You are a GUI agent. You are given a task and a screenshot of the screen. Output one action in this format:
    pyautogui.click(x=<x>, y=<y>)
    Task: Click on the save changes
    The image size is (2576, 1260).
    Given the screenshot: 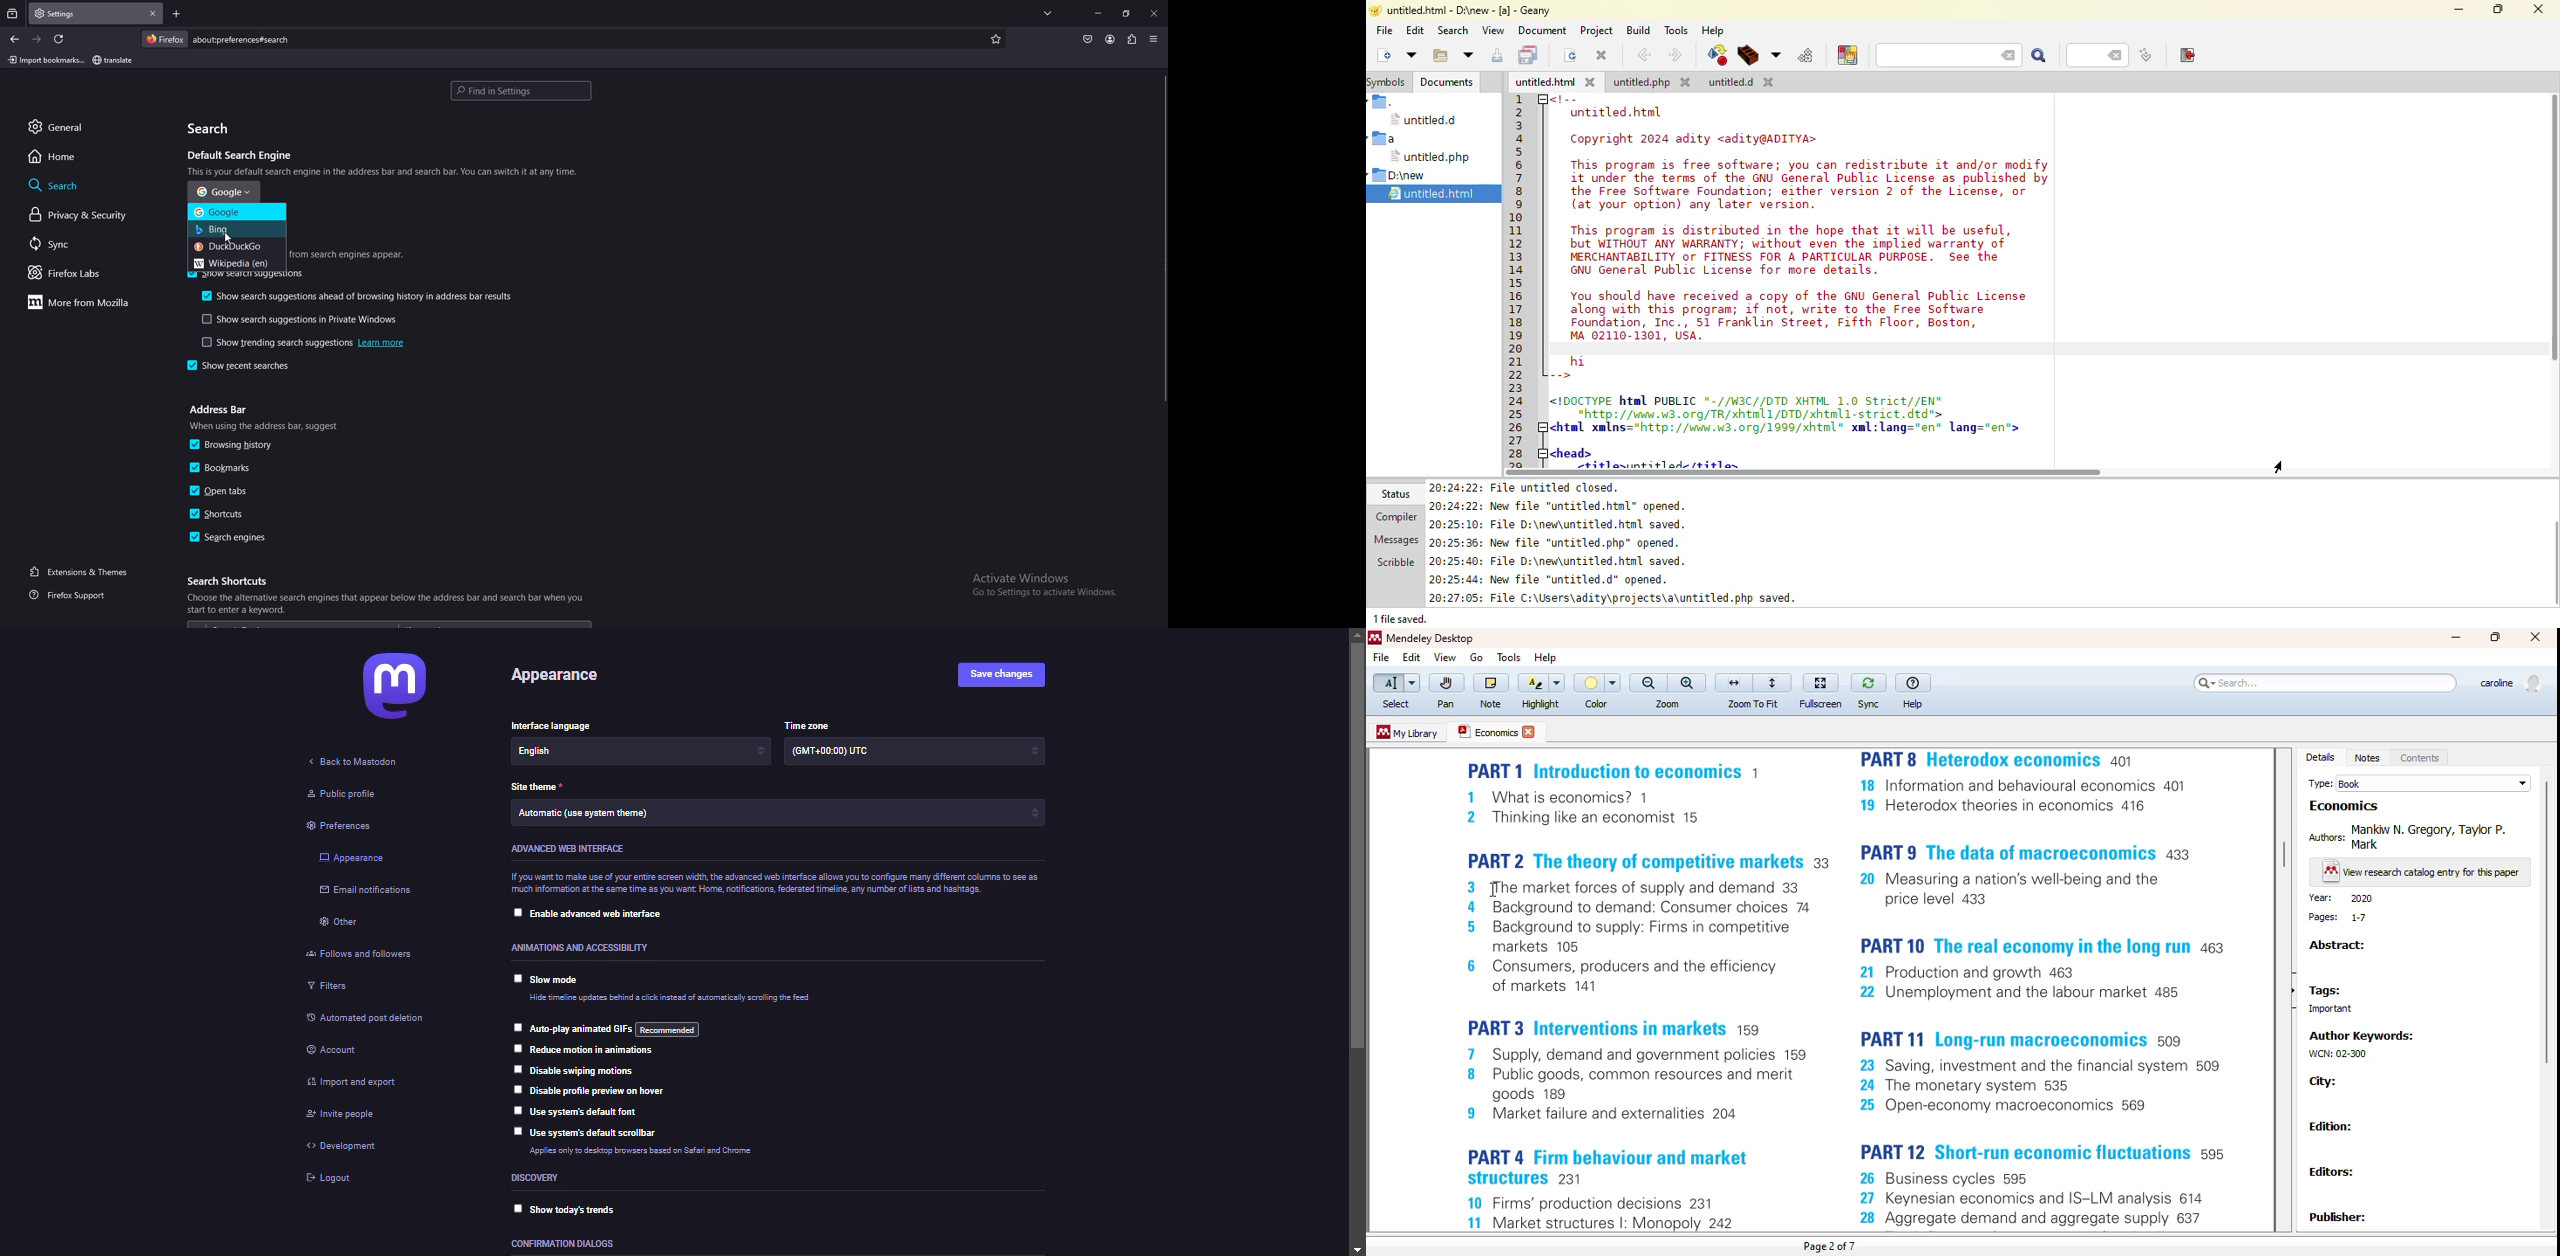 What is the action you would take?
    pyautogui.click(x=1001, y=674)
    